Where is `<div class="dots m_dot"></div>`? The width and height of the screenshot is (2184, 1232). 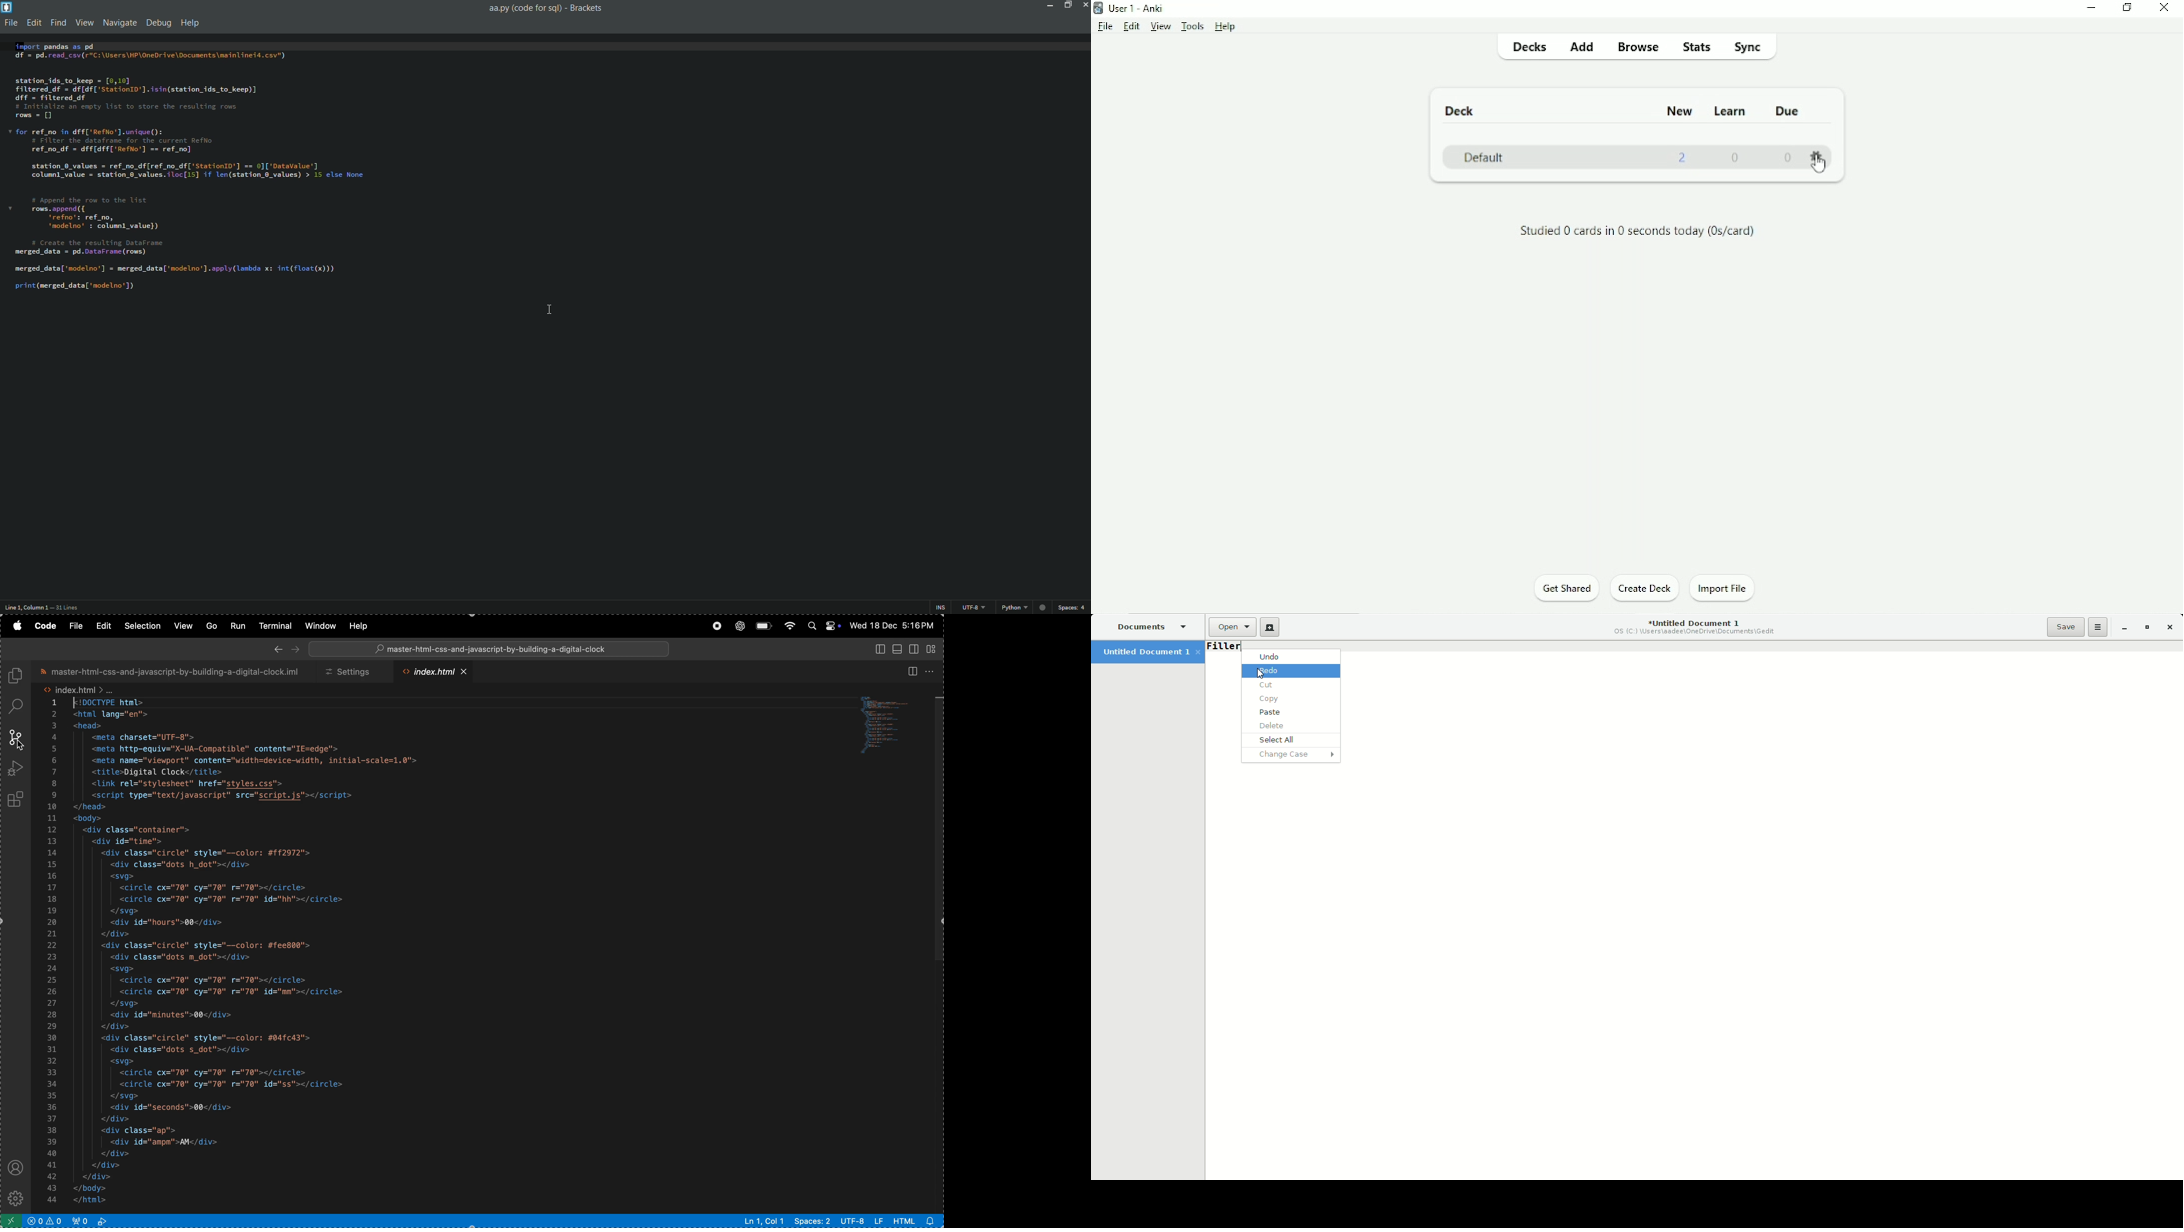
<div class="dots m_dot"></div> is located at coordinates (179, 957).